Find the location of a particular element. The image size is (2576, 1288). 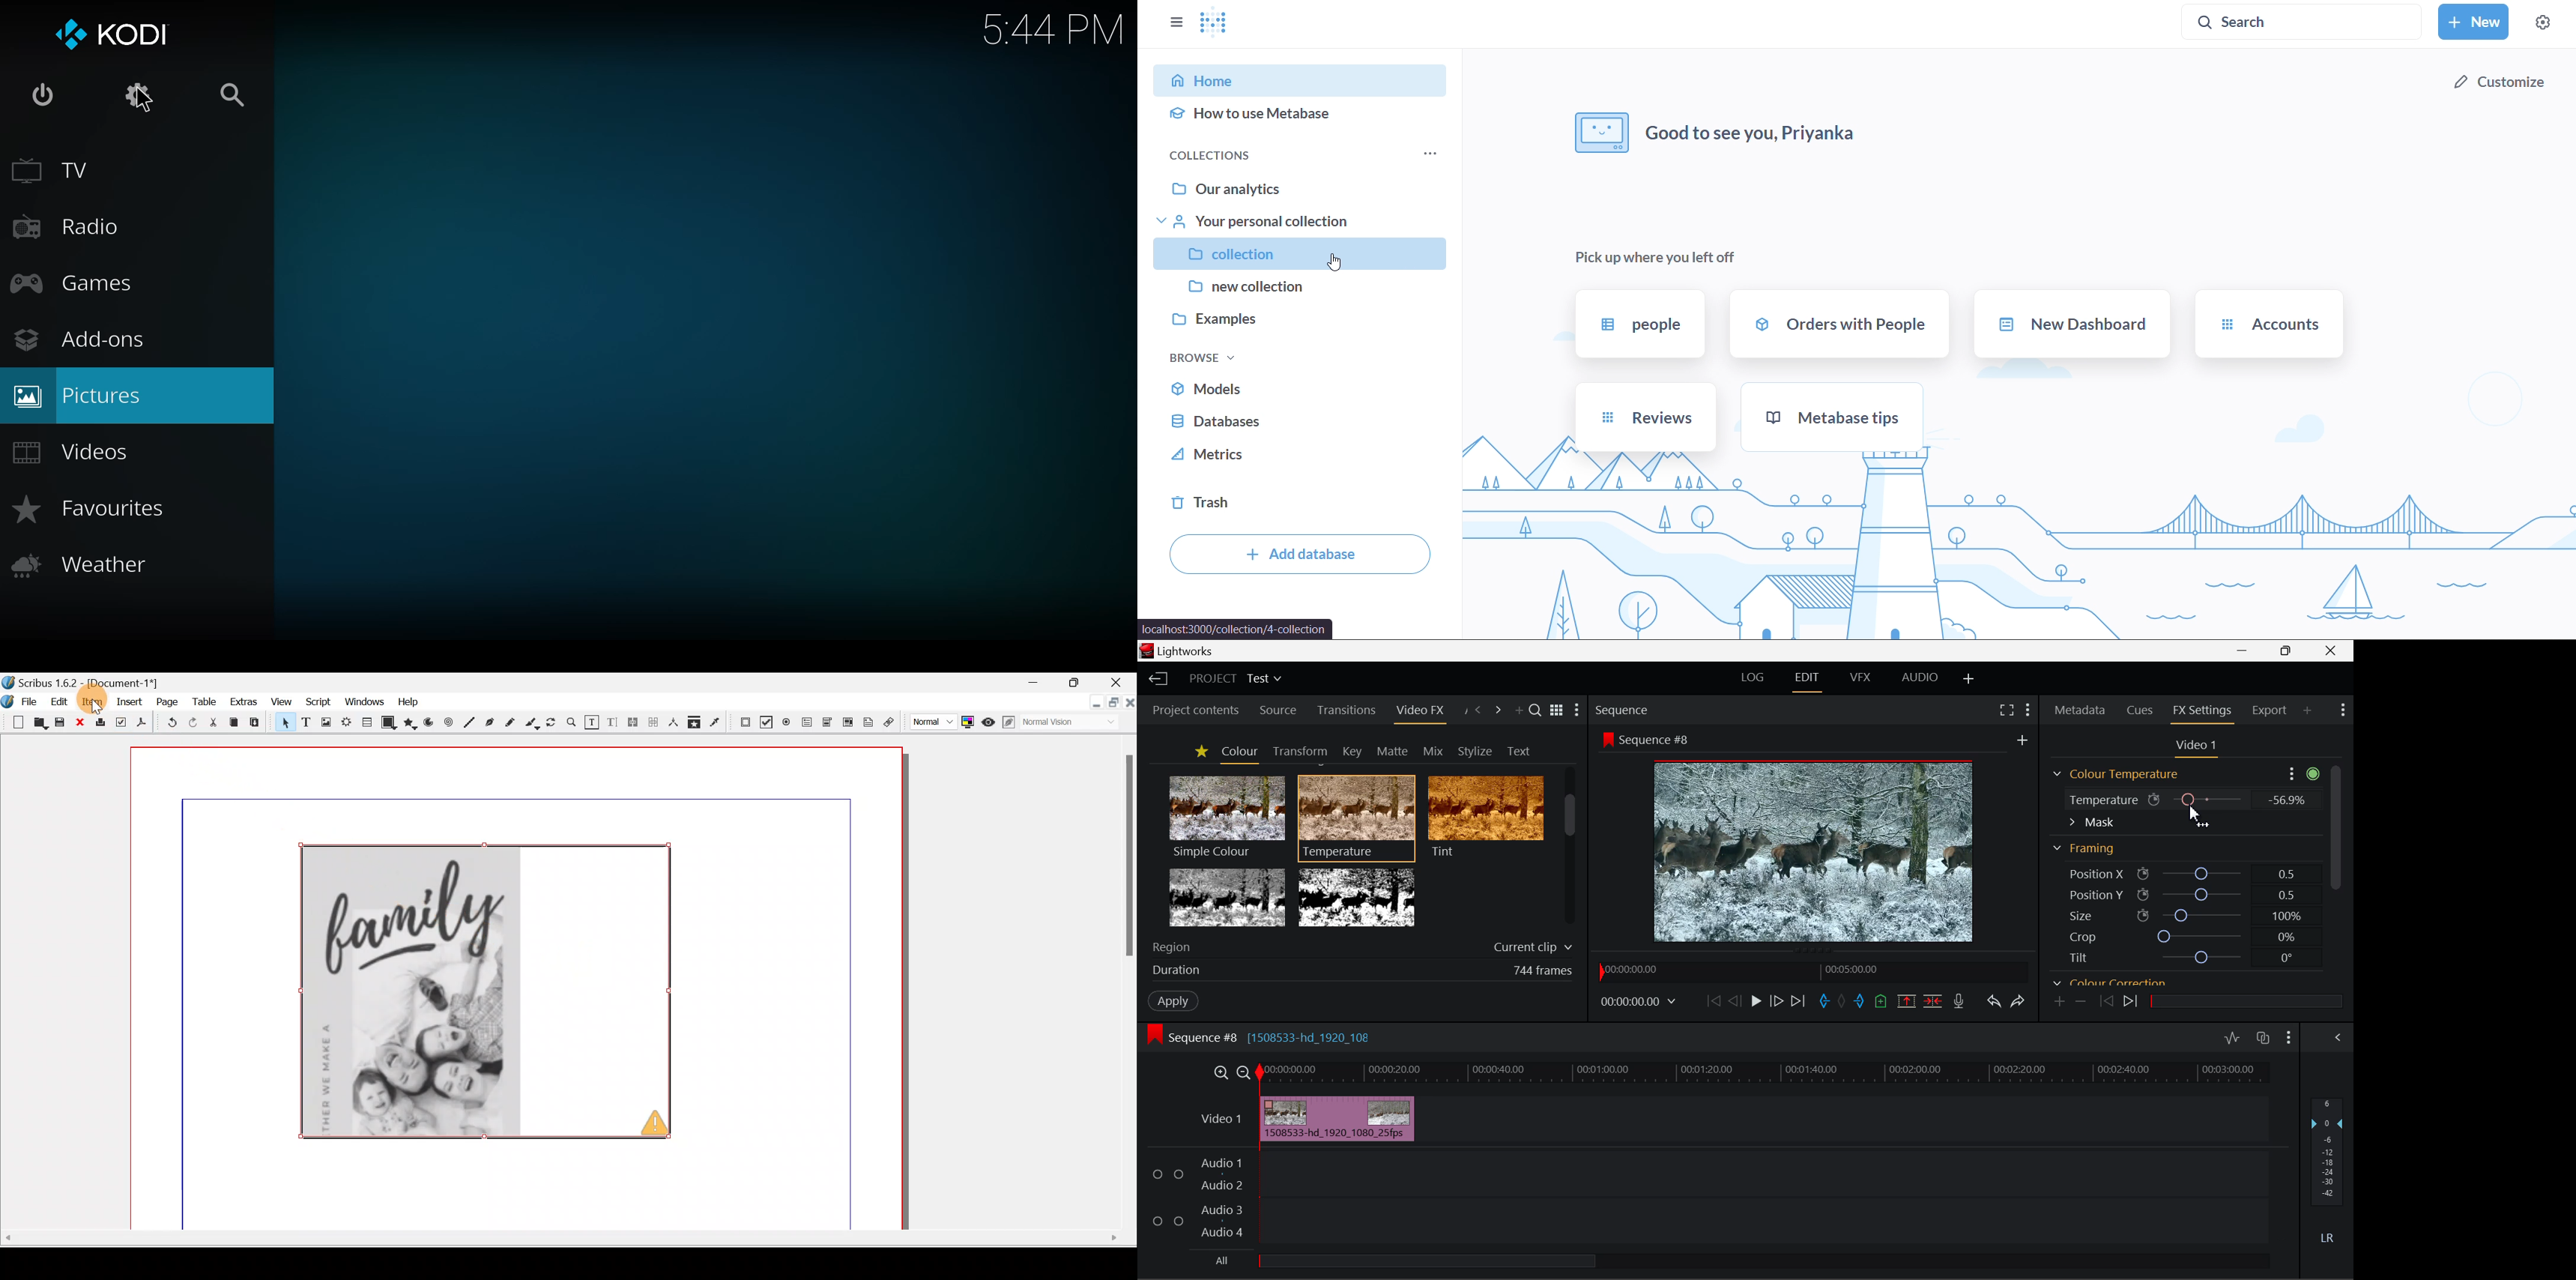

add is located at coordinates (2022, 739).